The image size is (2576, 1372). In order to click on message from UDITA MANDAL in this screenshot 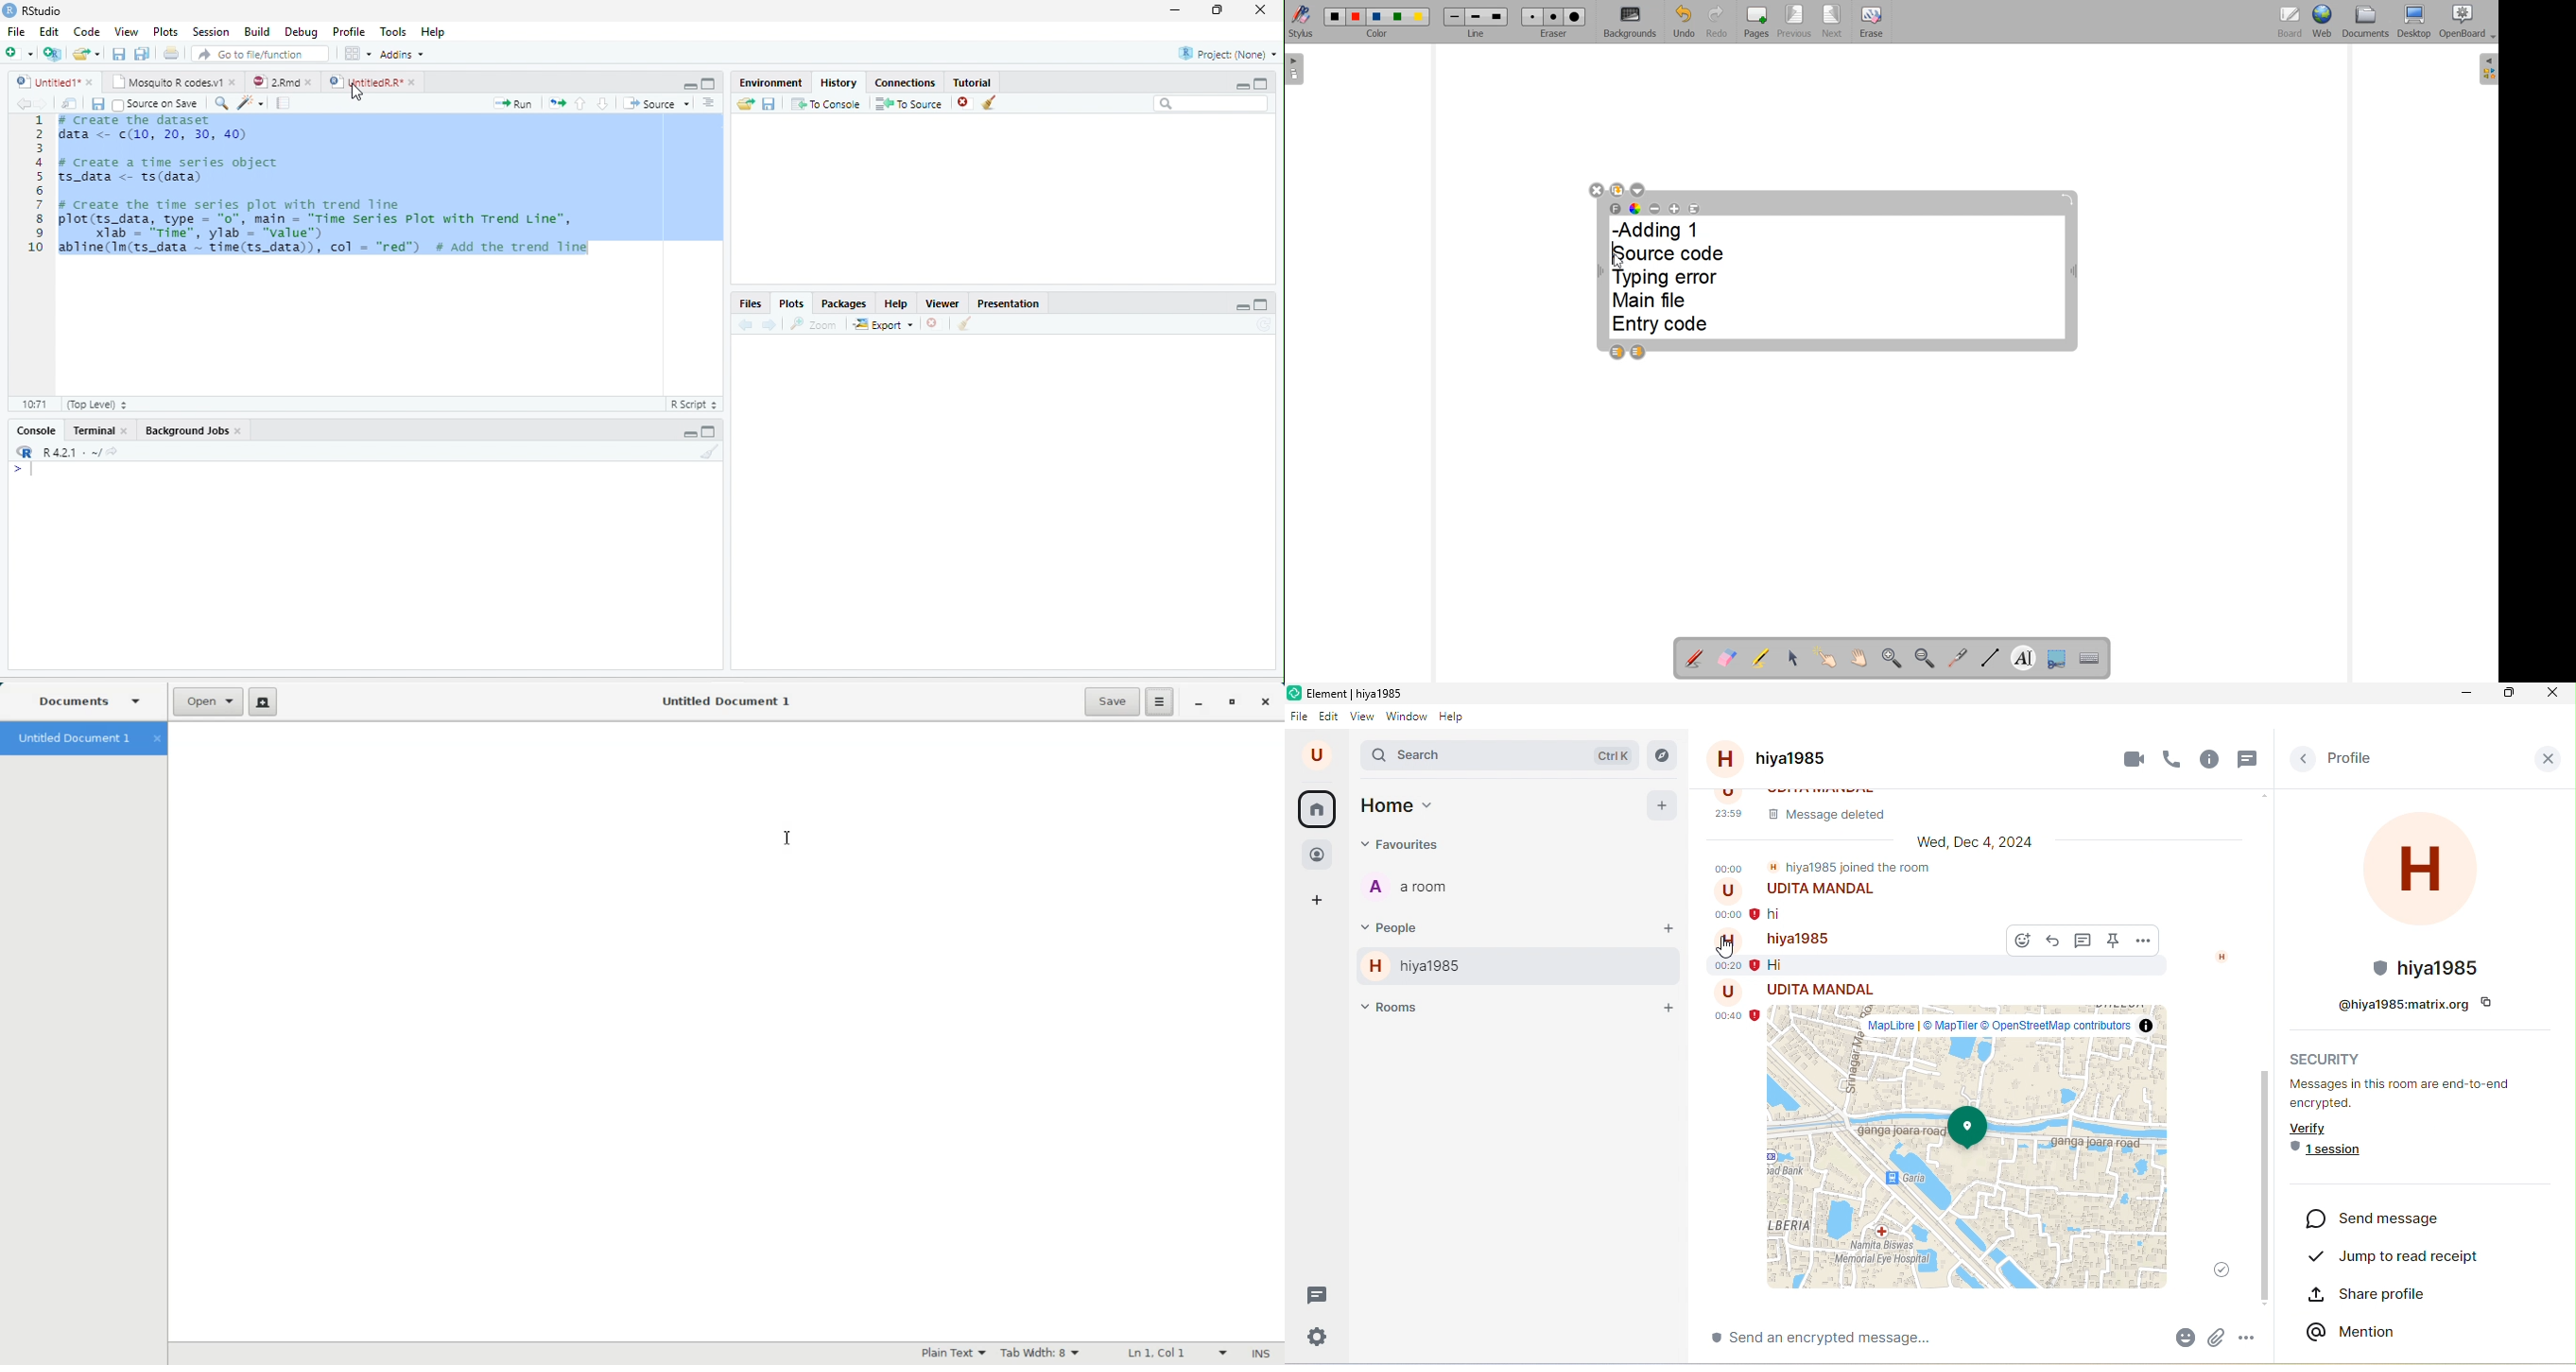, I will do `click(1850, 904)`.